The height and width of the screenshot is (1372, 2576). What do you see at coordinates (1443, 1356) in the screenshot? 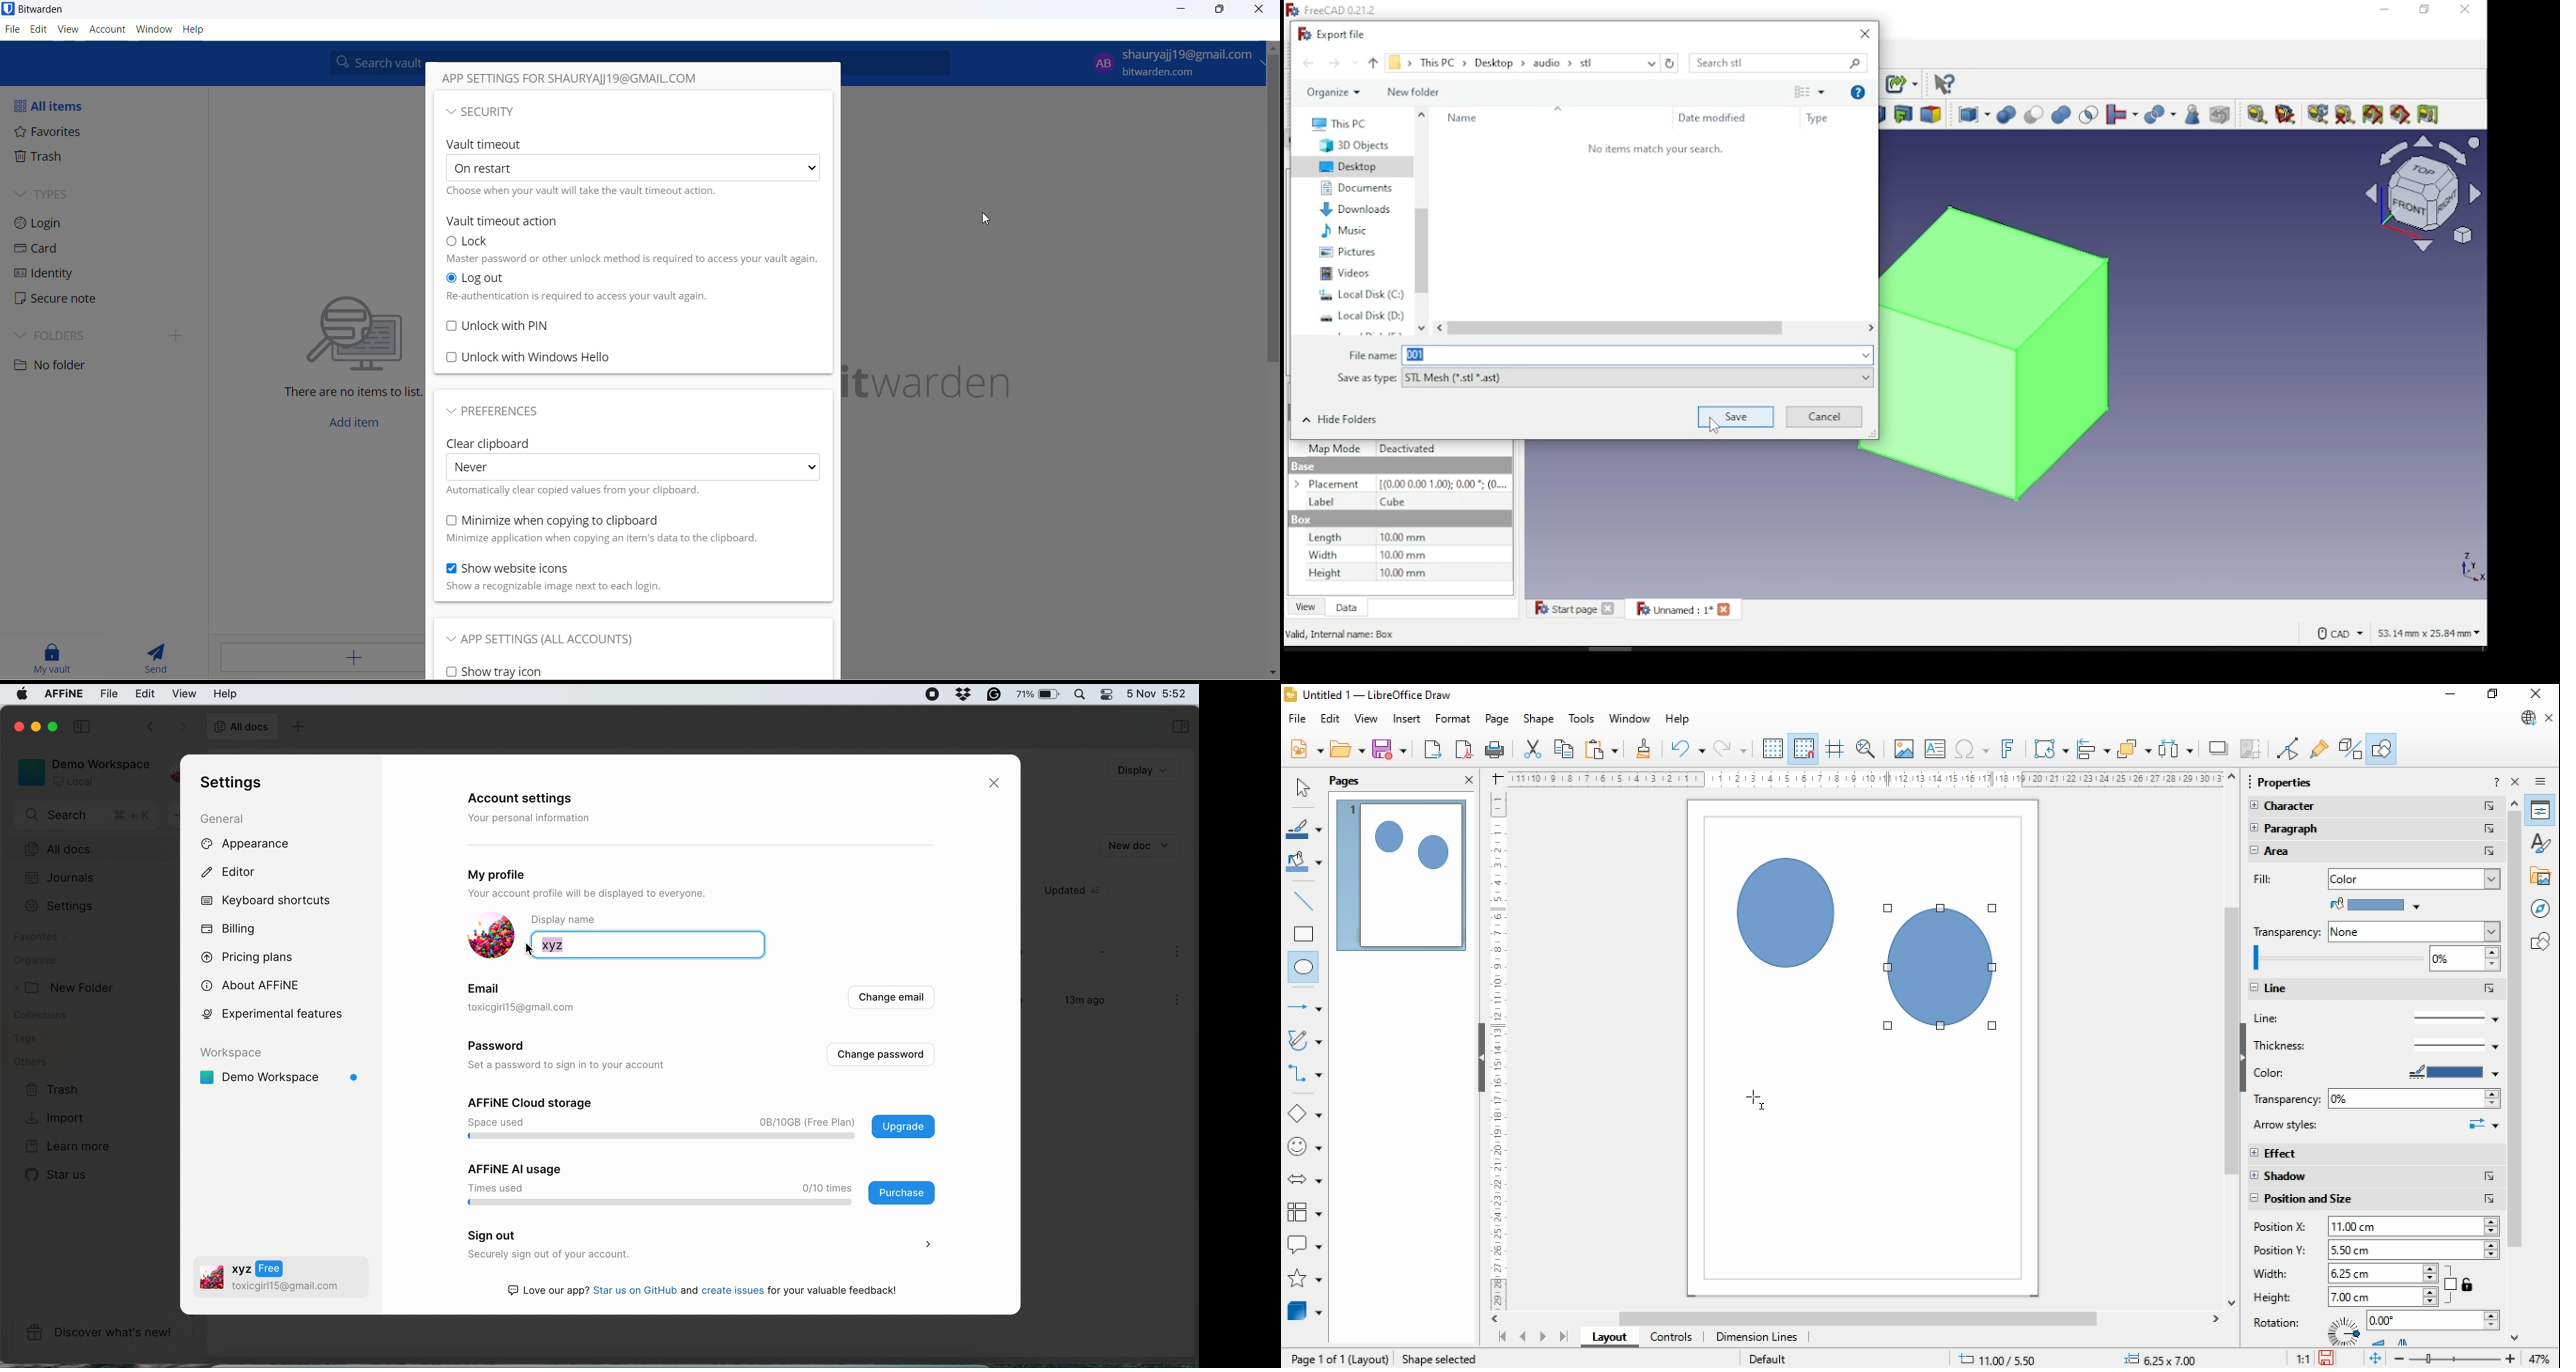
I see `Shape selected` at bounding box center [1443, 1356].